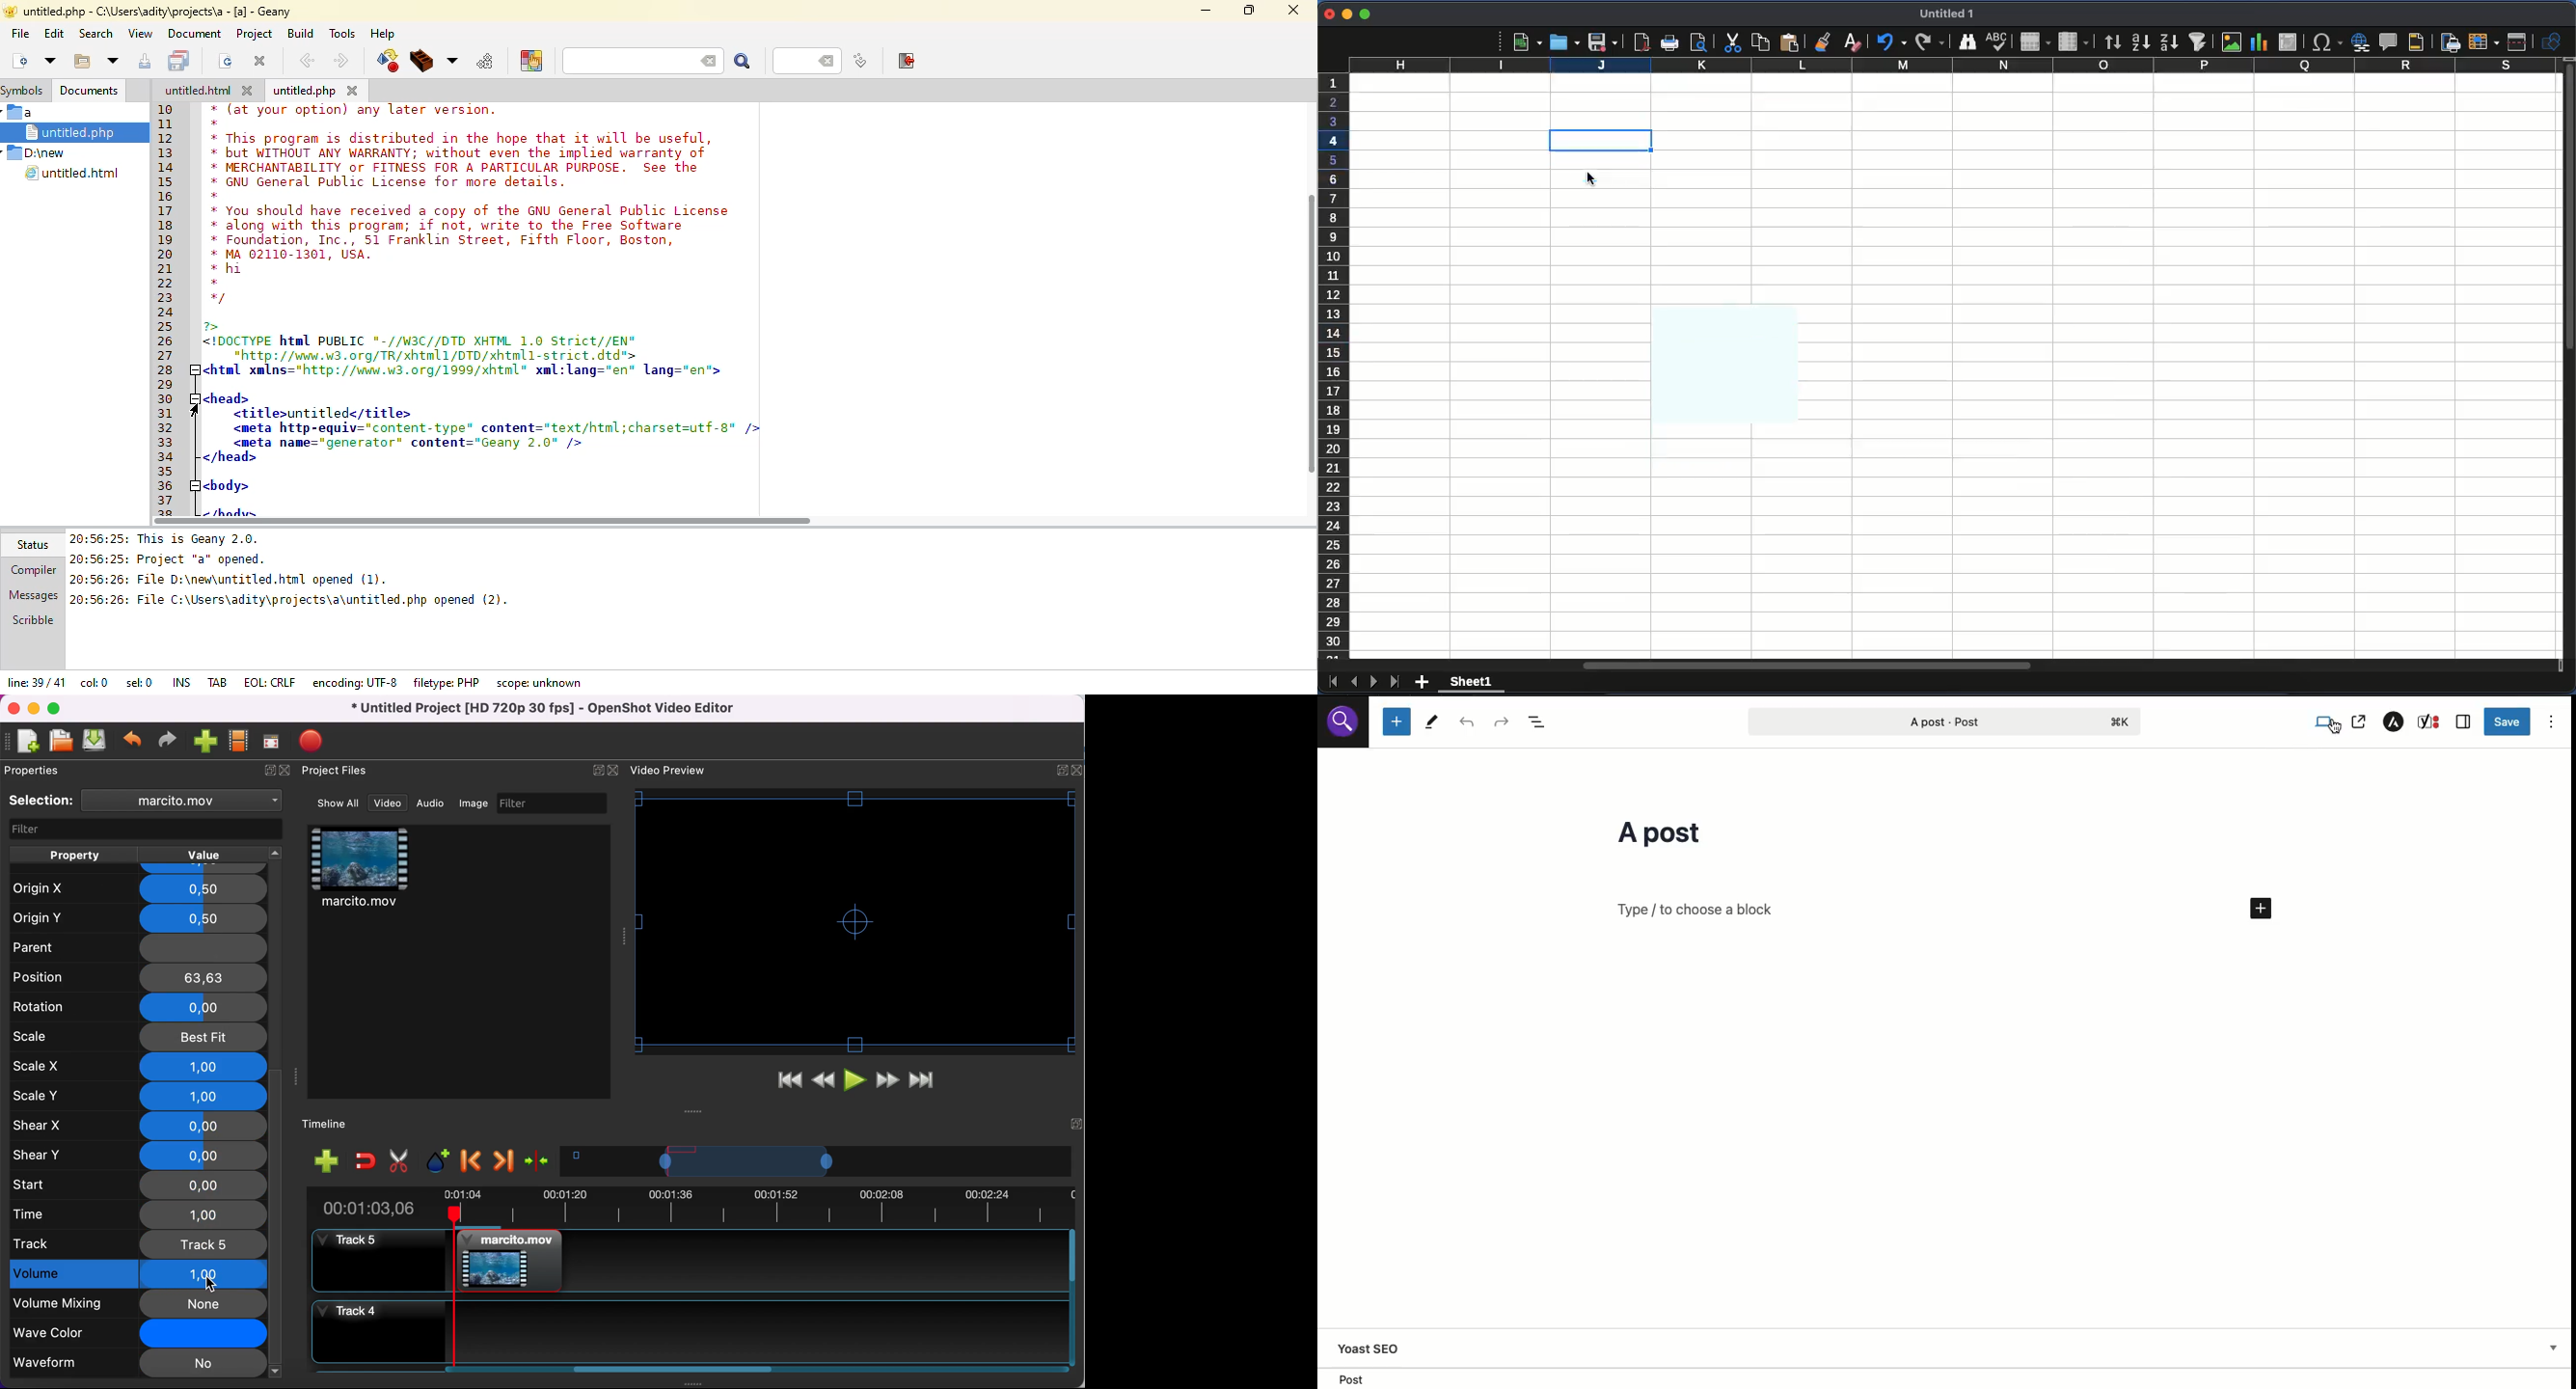 This screenshot has width=2576, height=1400. Describe the element at coordinates (2430, 723) in the screenshot. I see `Yoast` at that location.